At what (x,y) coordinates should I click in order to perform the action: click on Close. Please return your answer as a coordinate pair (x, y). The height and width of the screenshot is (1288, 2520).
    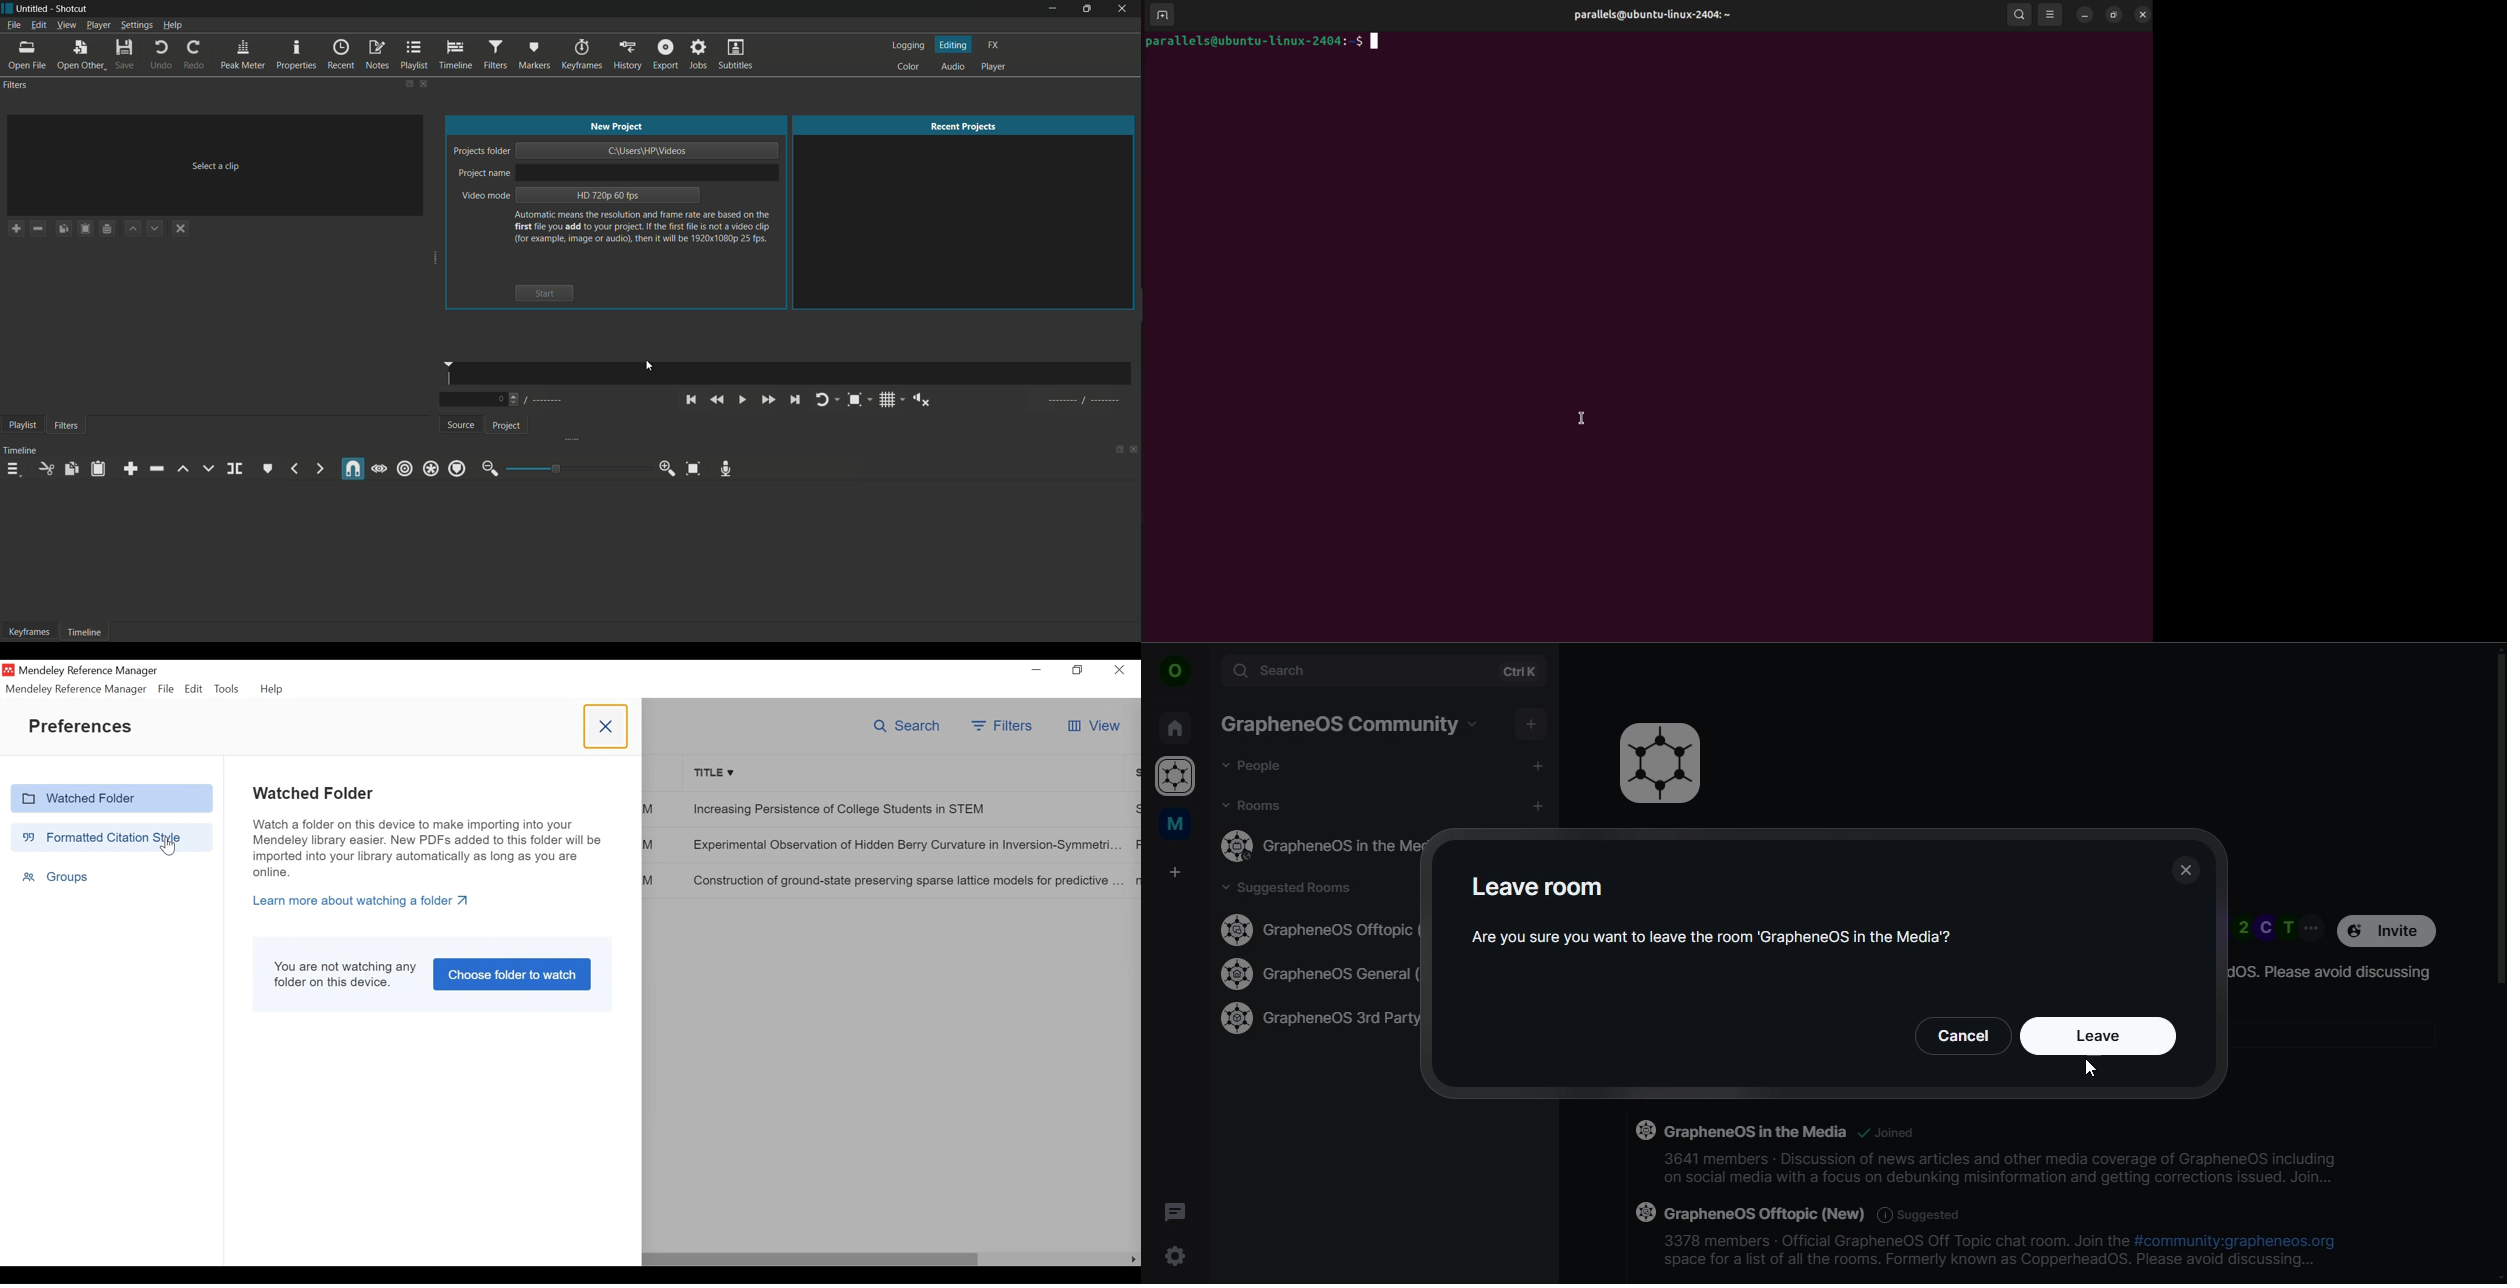
    Looking at the image, I should click on (605, 727).